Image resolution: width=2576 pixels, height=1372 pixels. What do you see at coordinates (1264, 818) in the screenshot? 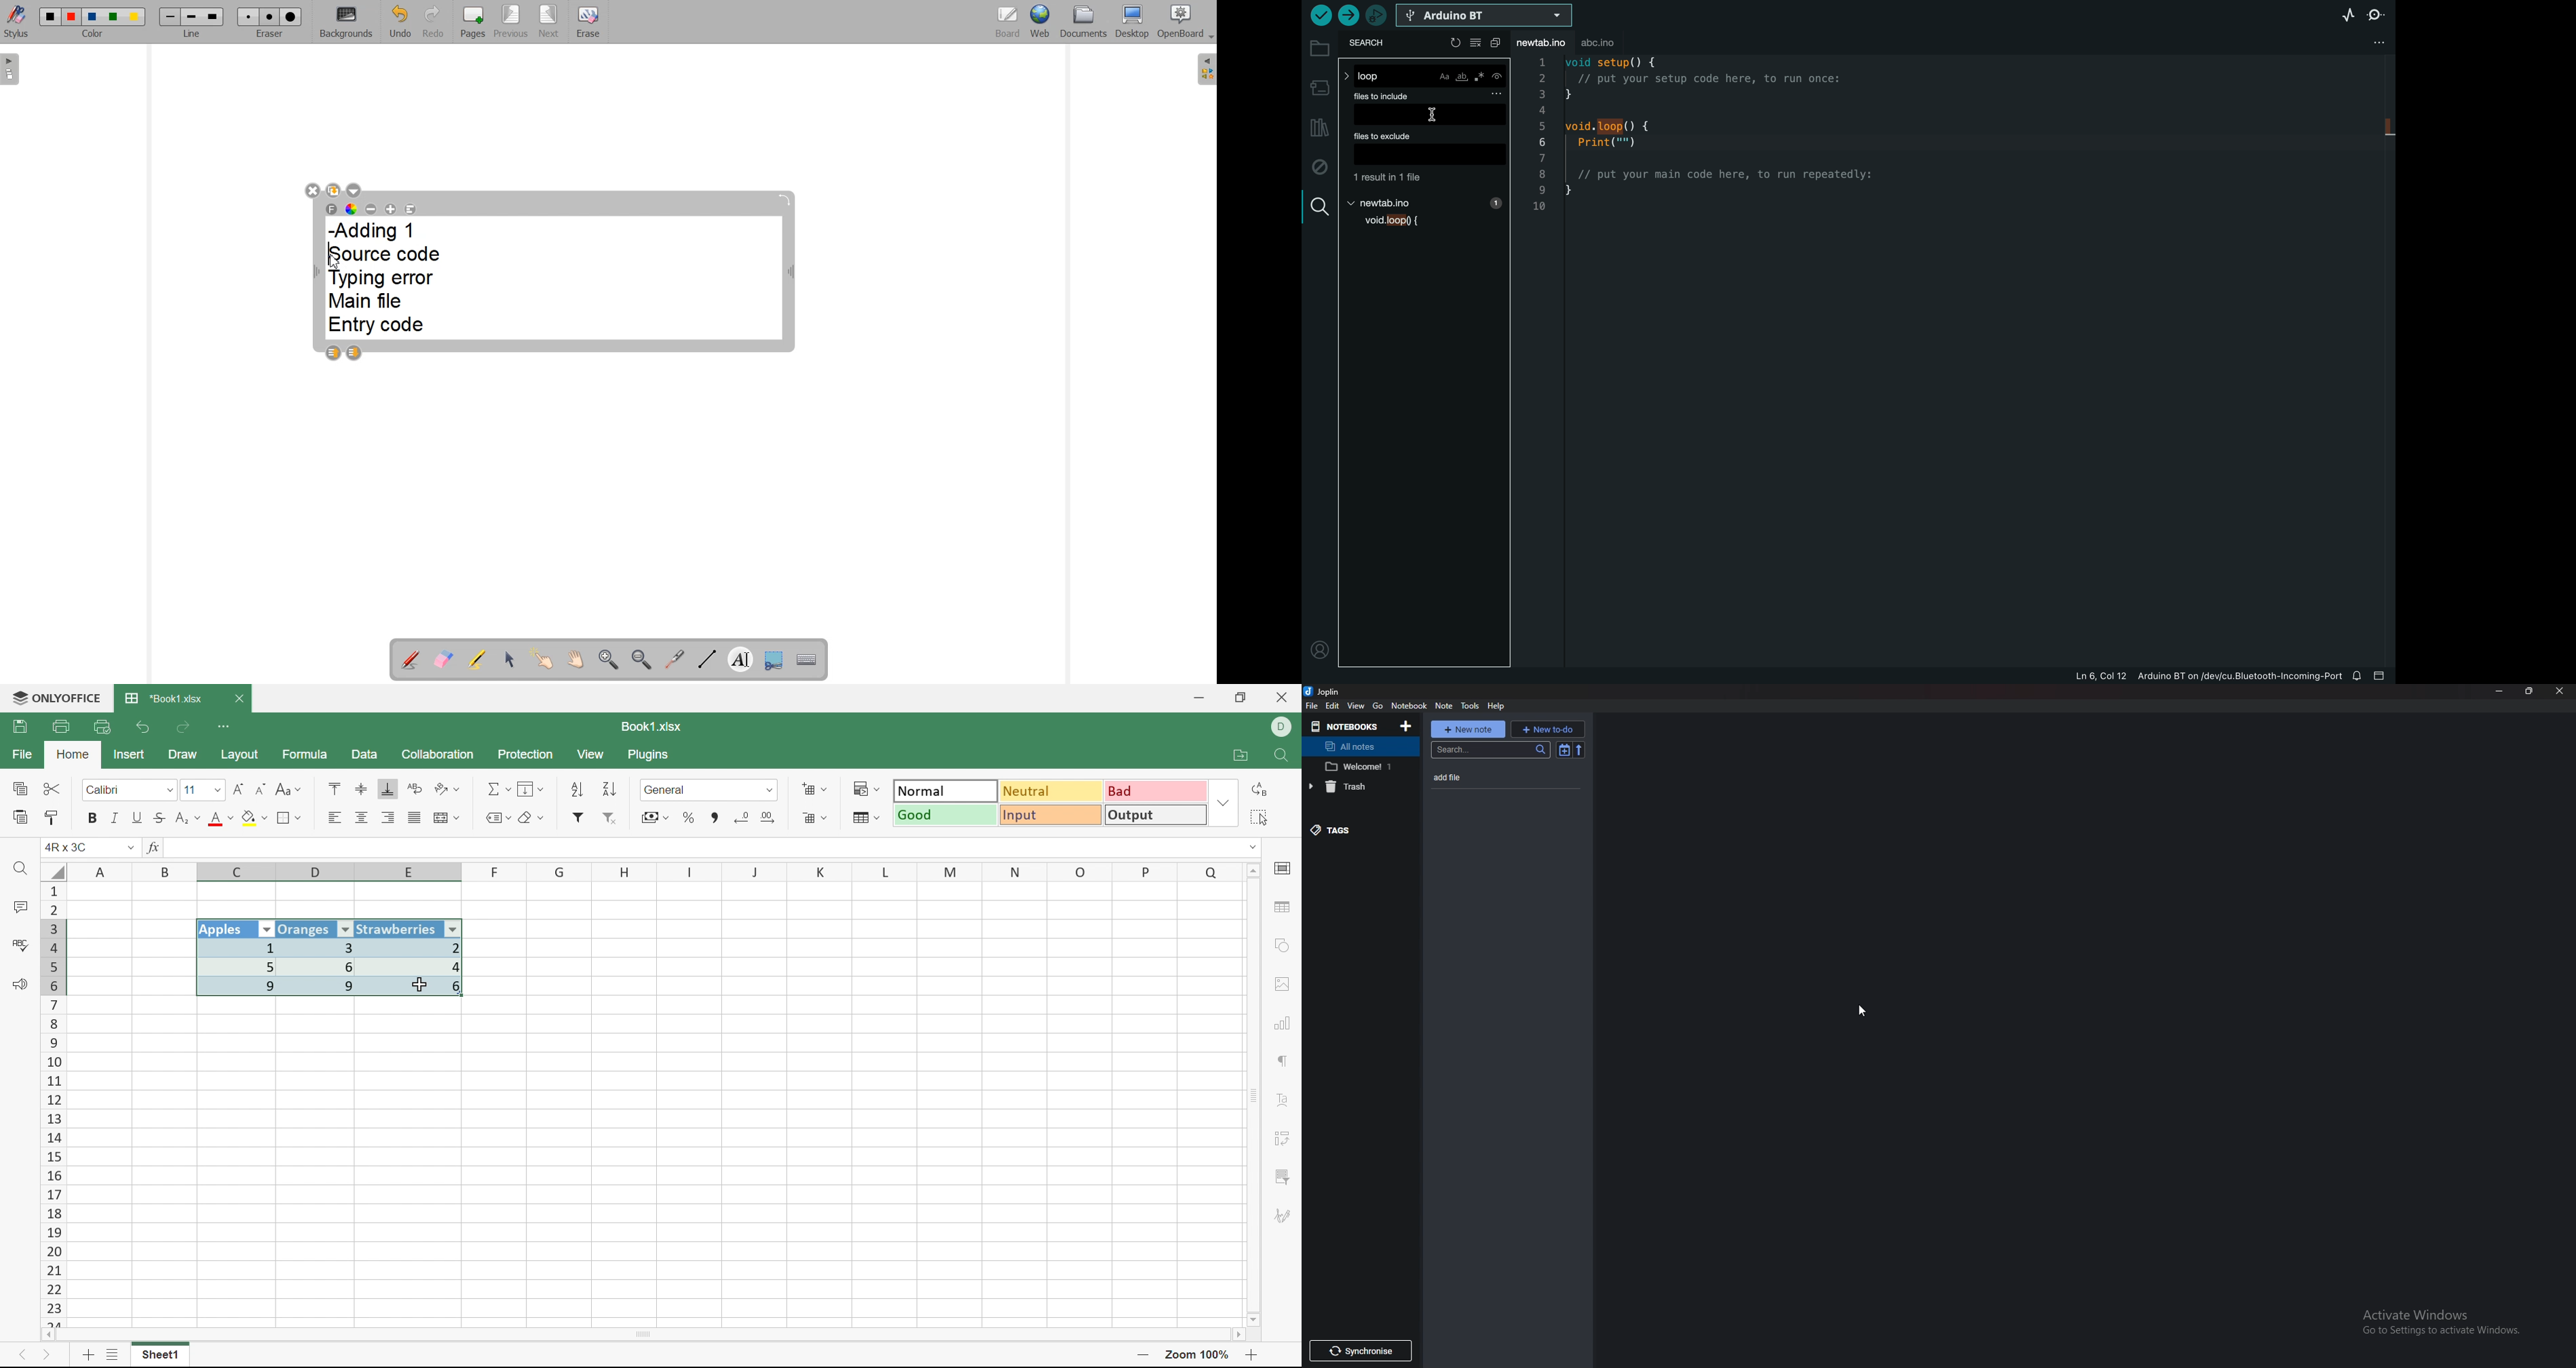
I see `Select all` at bounding box center [1264, 818].